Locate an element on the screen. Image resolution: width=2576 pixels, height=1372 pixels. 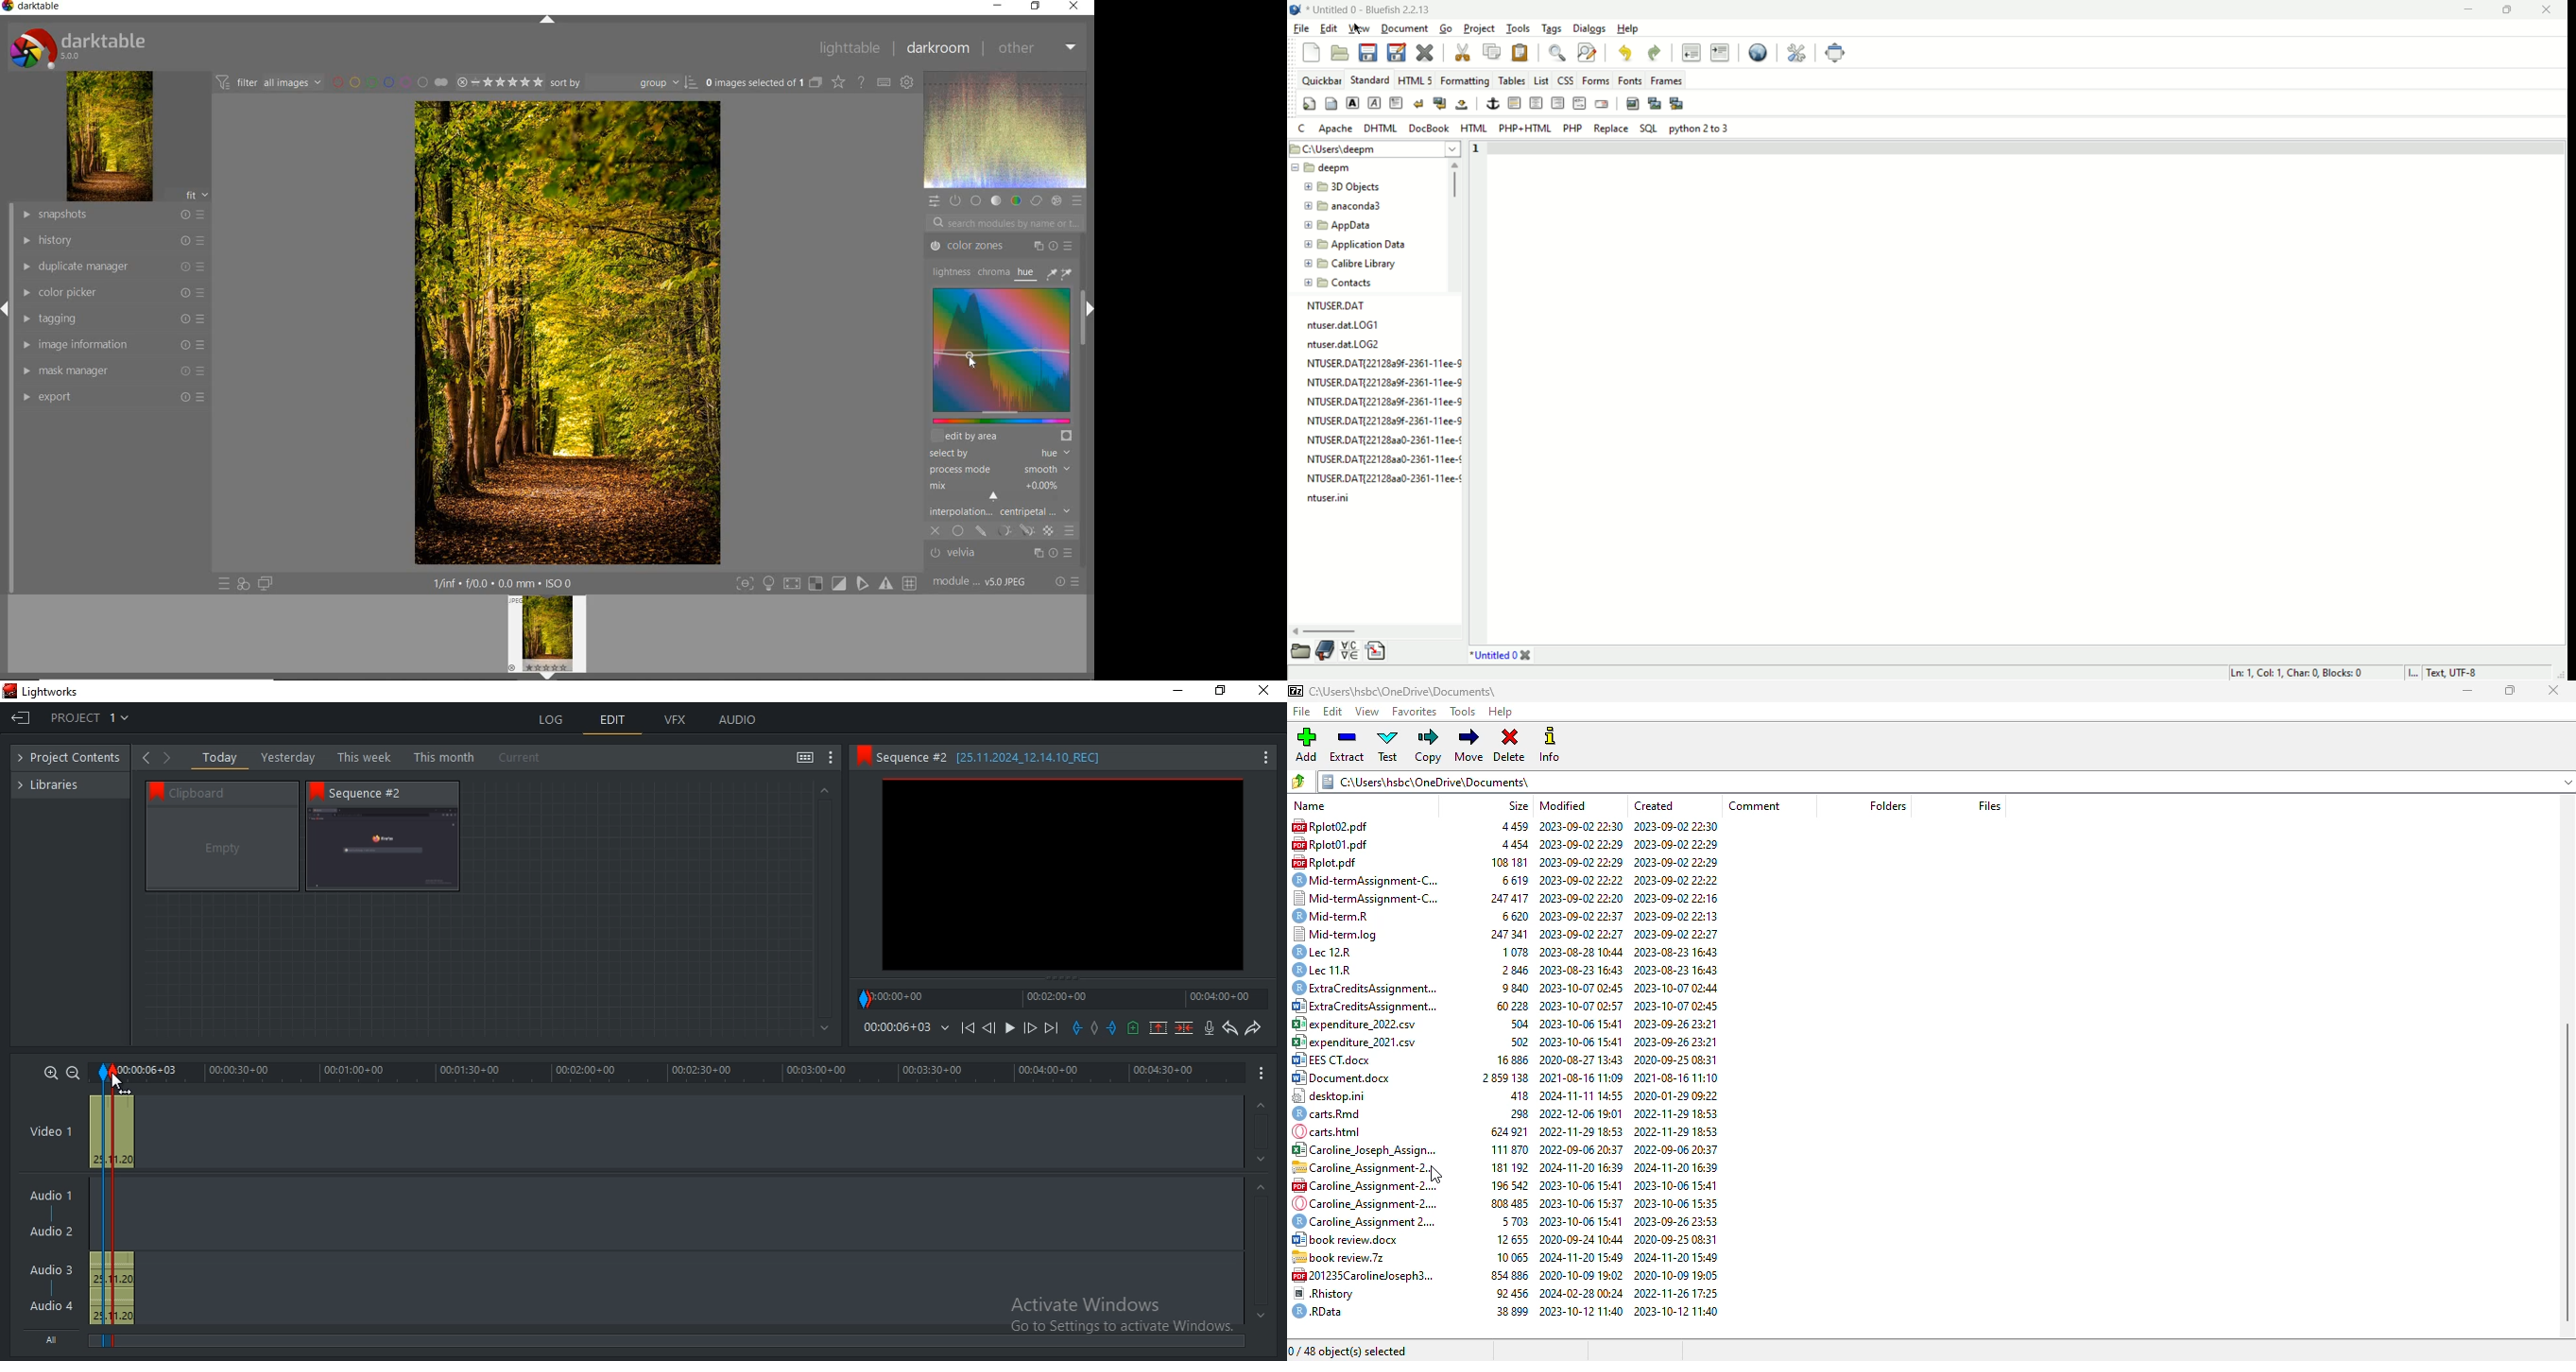
2023-08-28 10:44 is located at coordinates (1583, 952).